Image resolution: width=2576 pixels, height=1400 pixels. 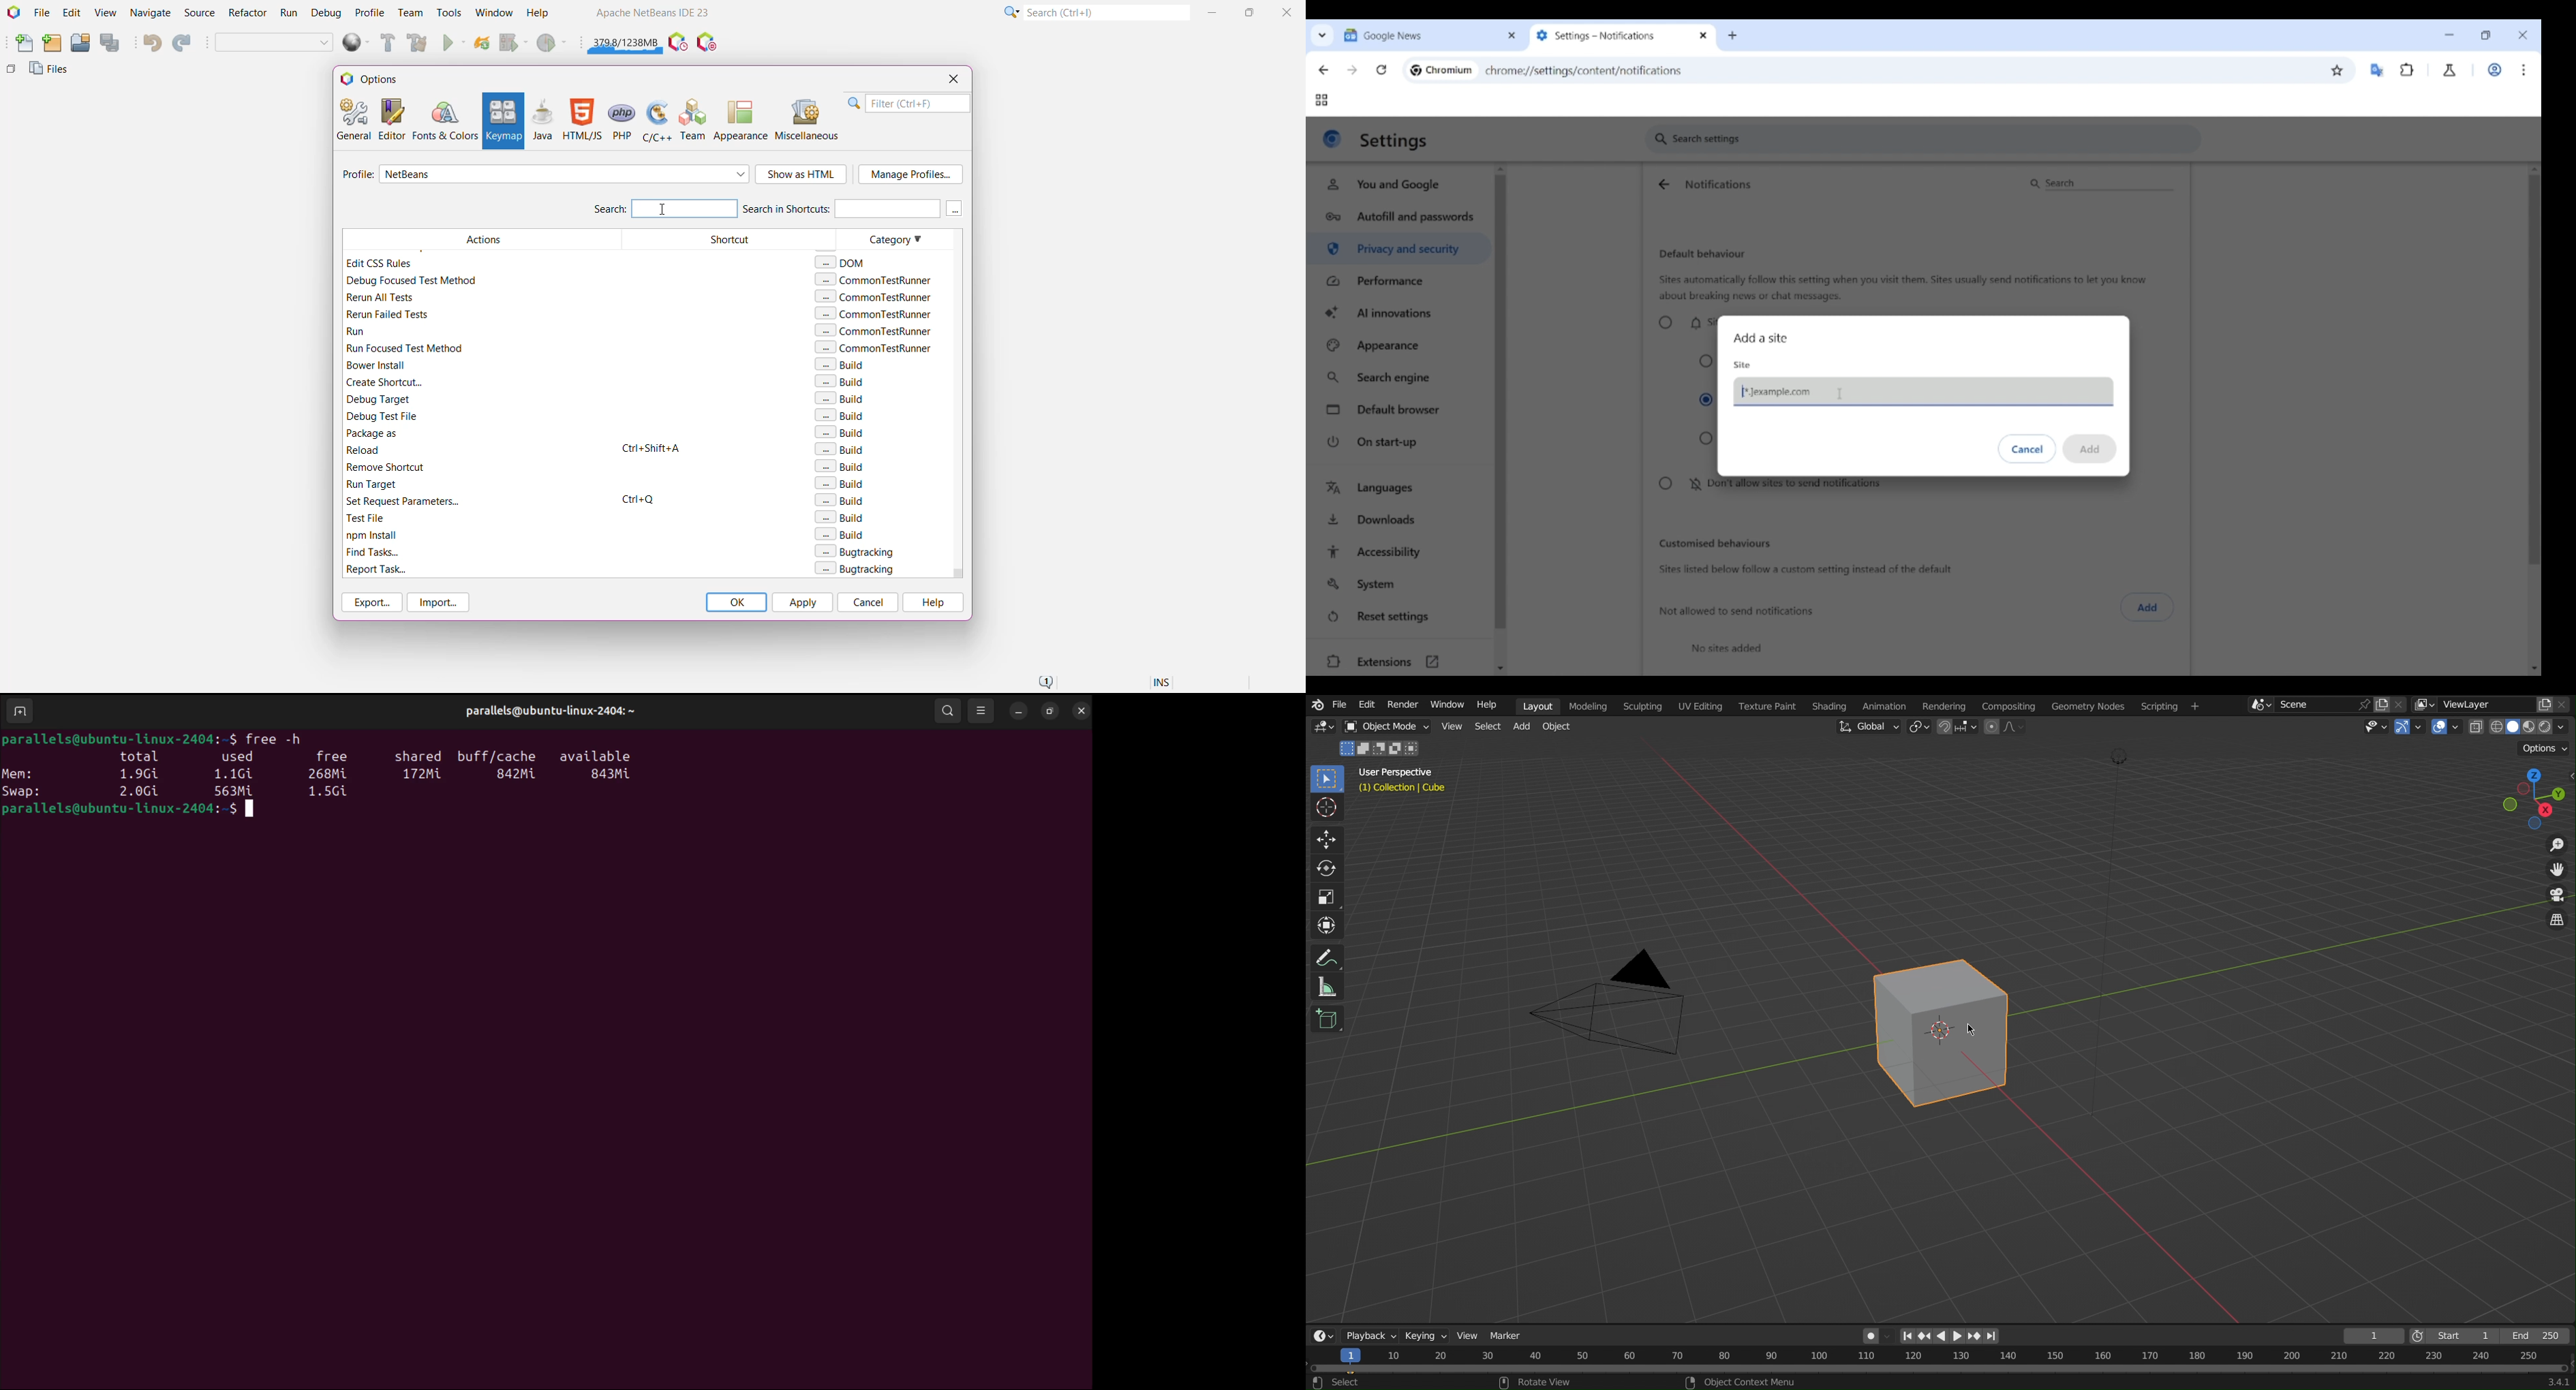 What do you see at coordinates (500, 754) in the screenshot?
I see `buff cache` at bounding box center [500, 754].